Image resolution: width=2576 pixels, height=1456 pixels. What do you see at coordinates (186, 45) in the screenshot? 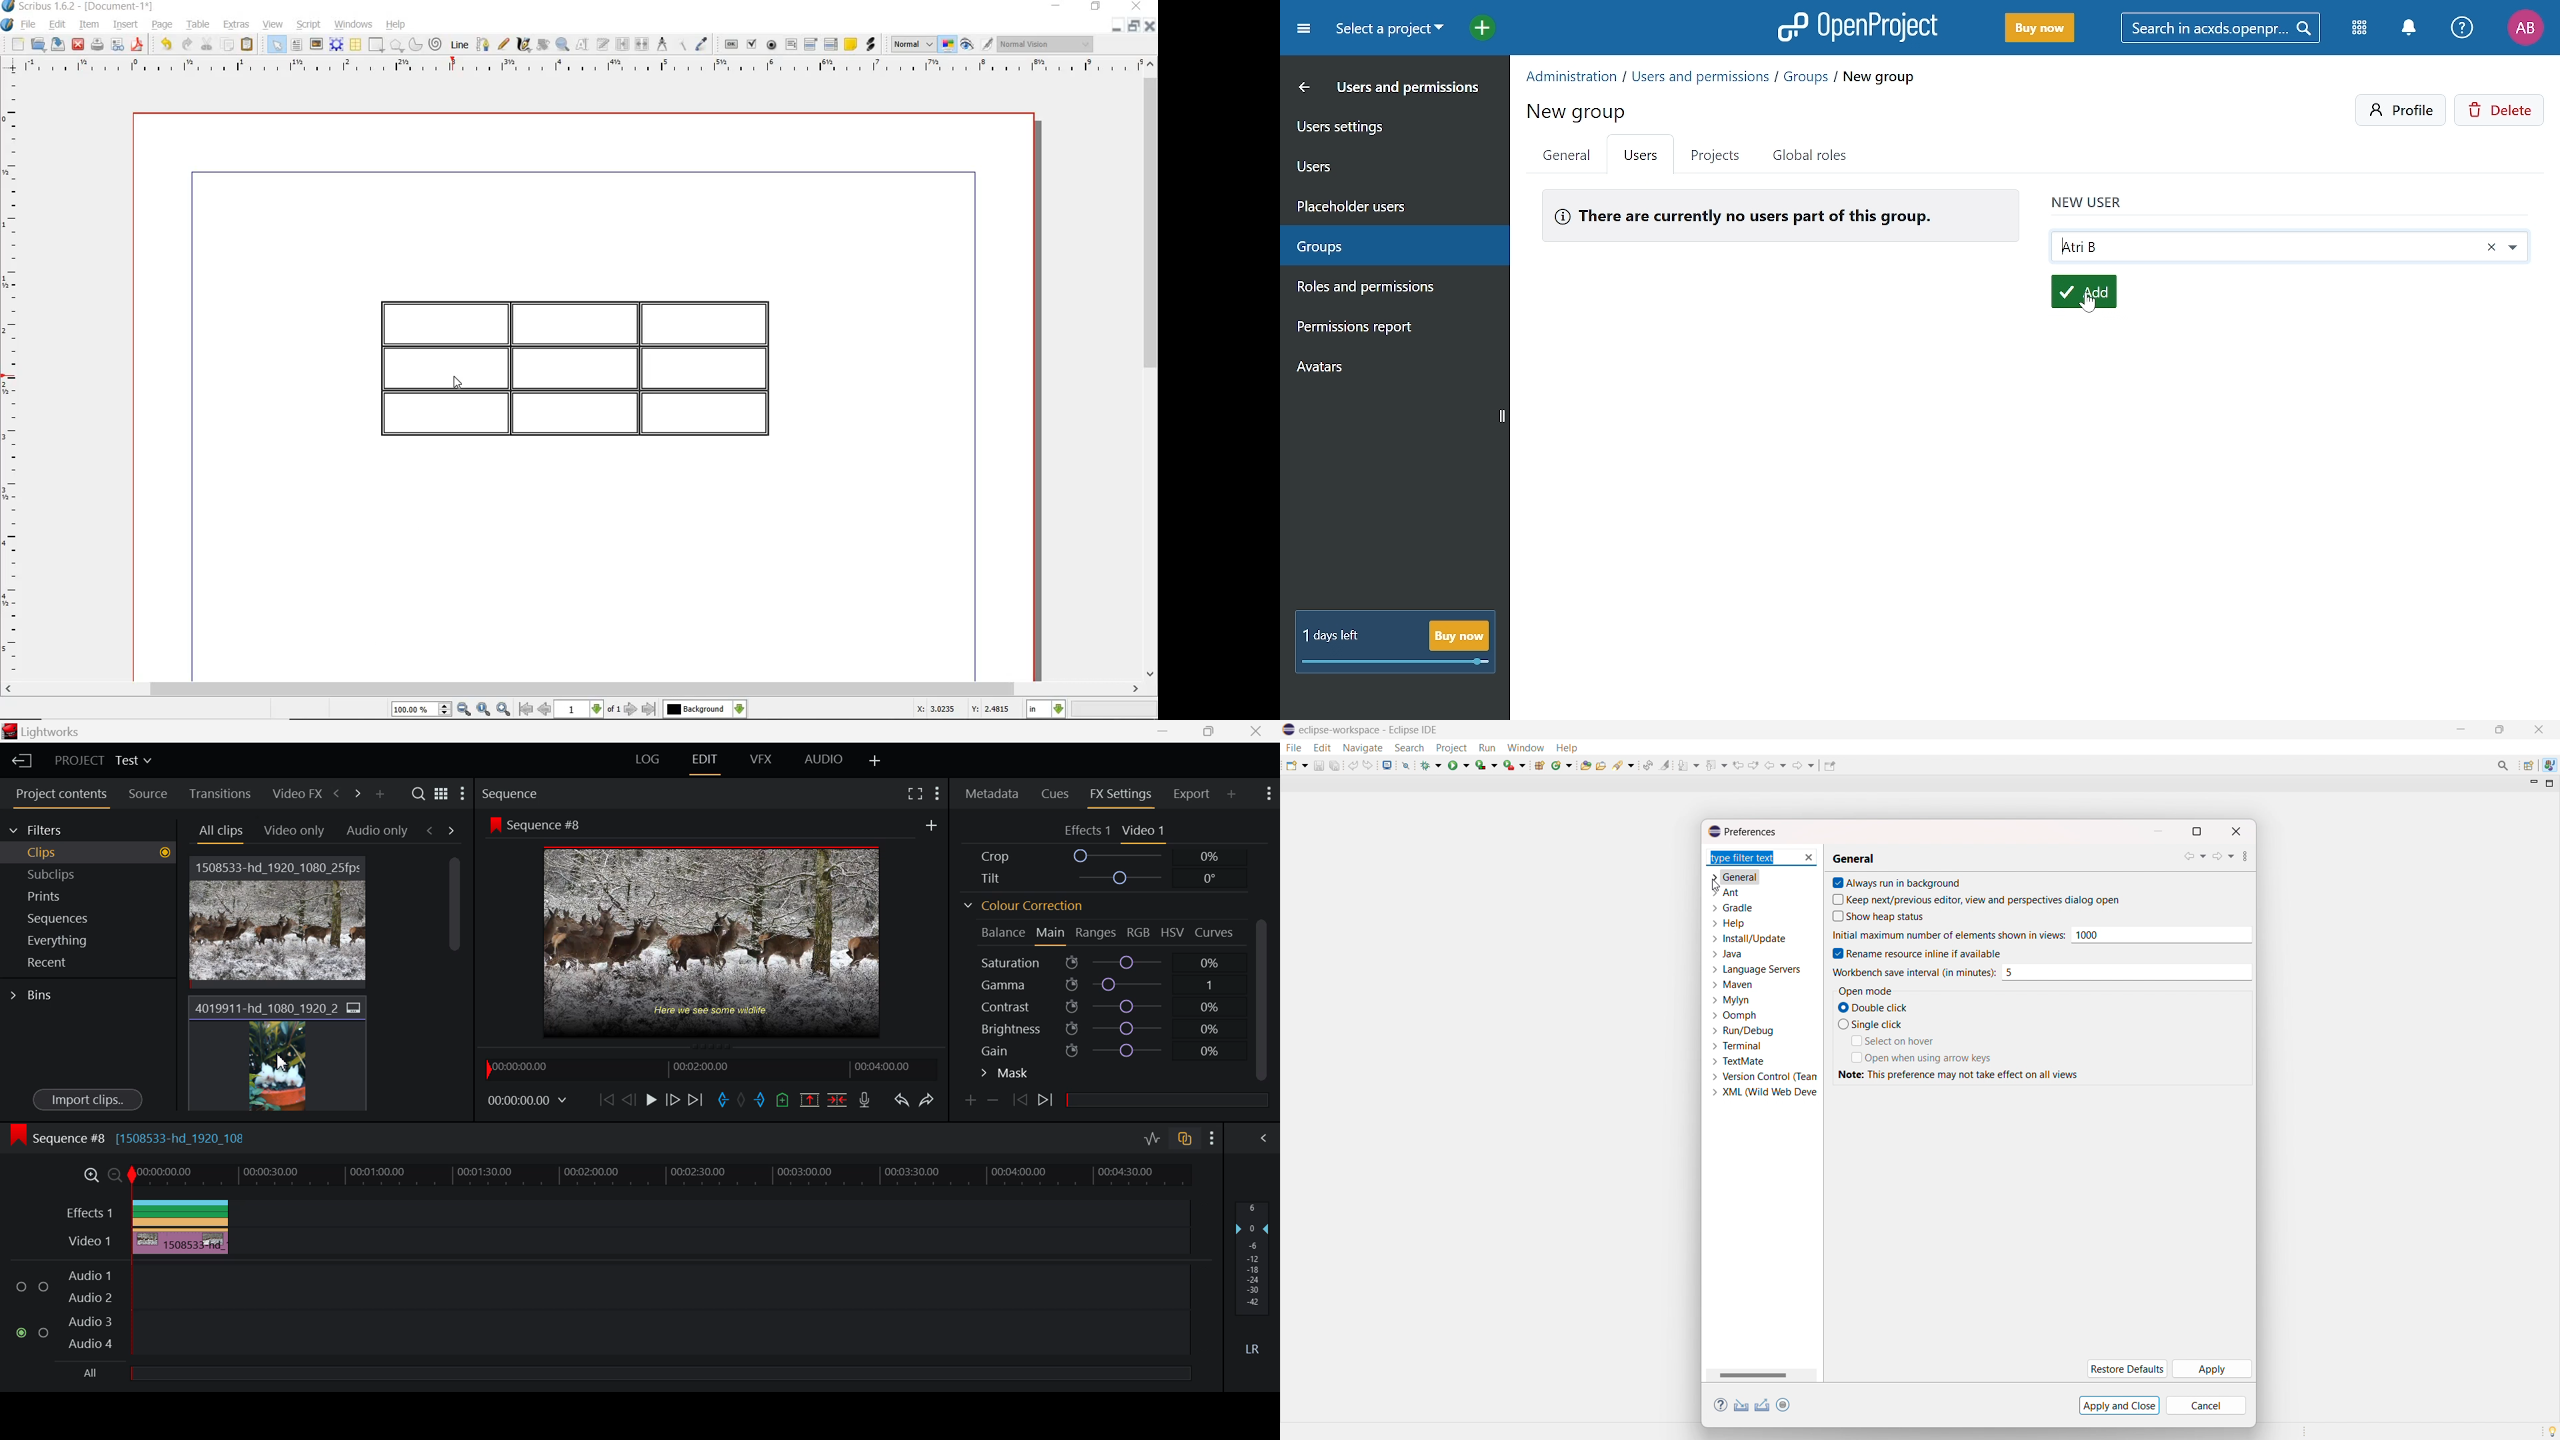
I see `redo` at bounding box center [186, 45].